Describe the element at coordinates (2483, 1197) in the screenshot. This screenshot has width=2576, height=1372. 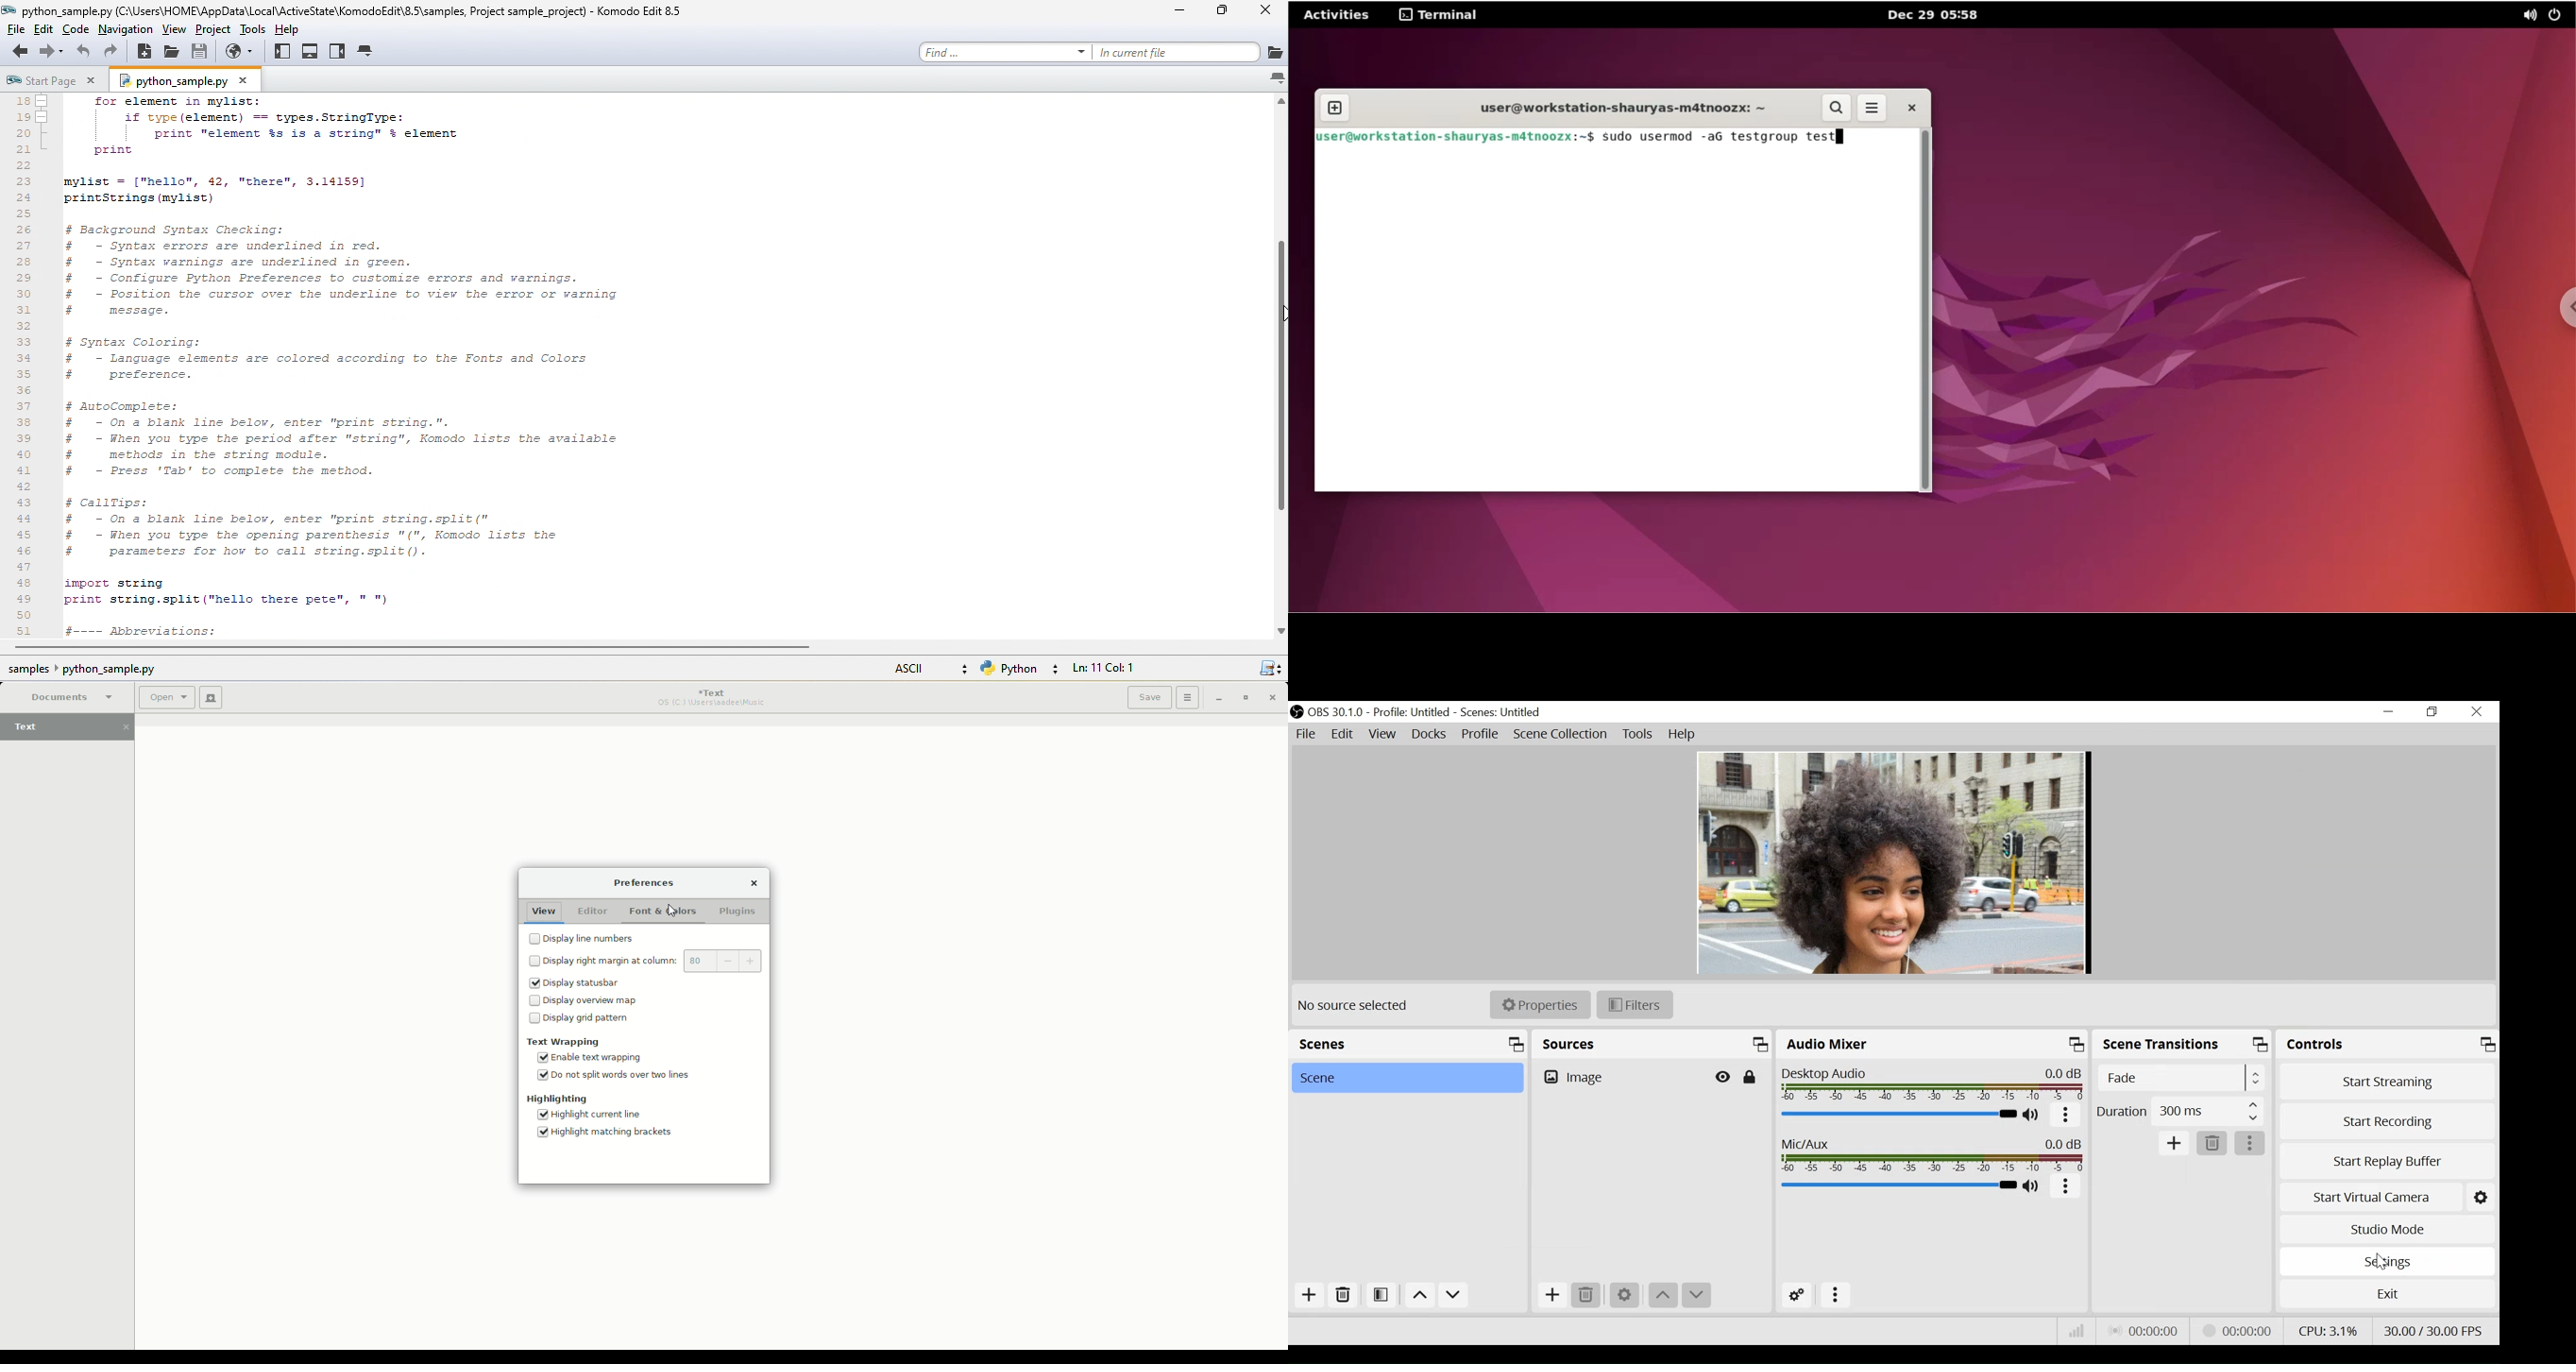
I see `Start Virtual Camera Settings` at that location.